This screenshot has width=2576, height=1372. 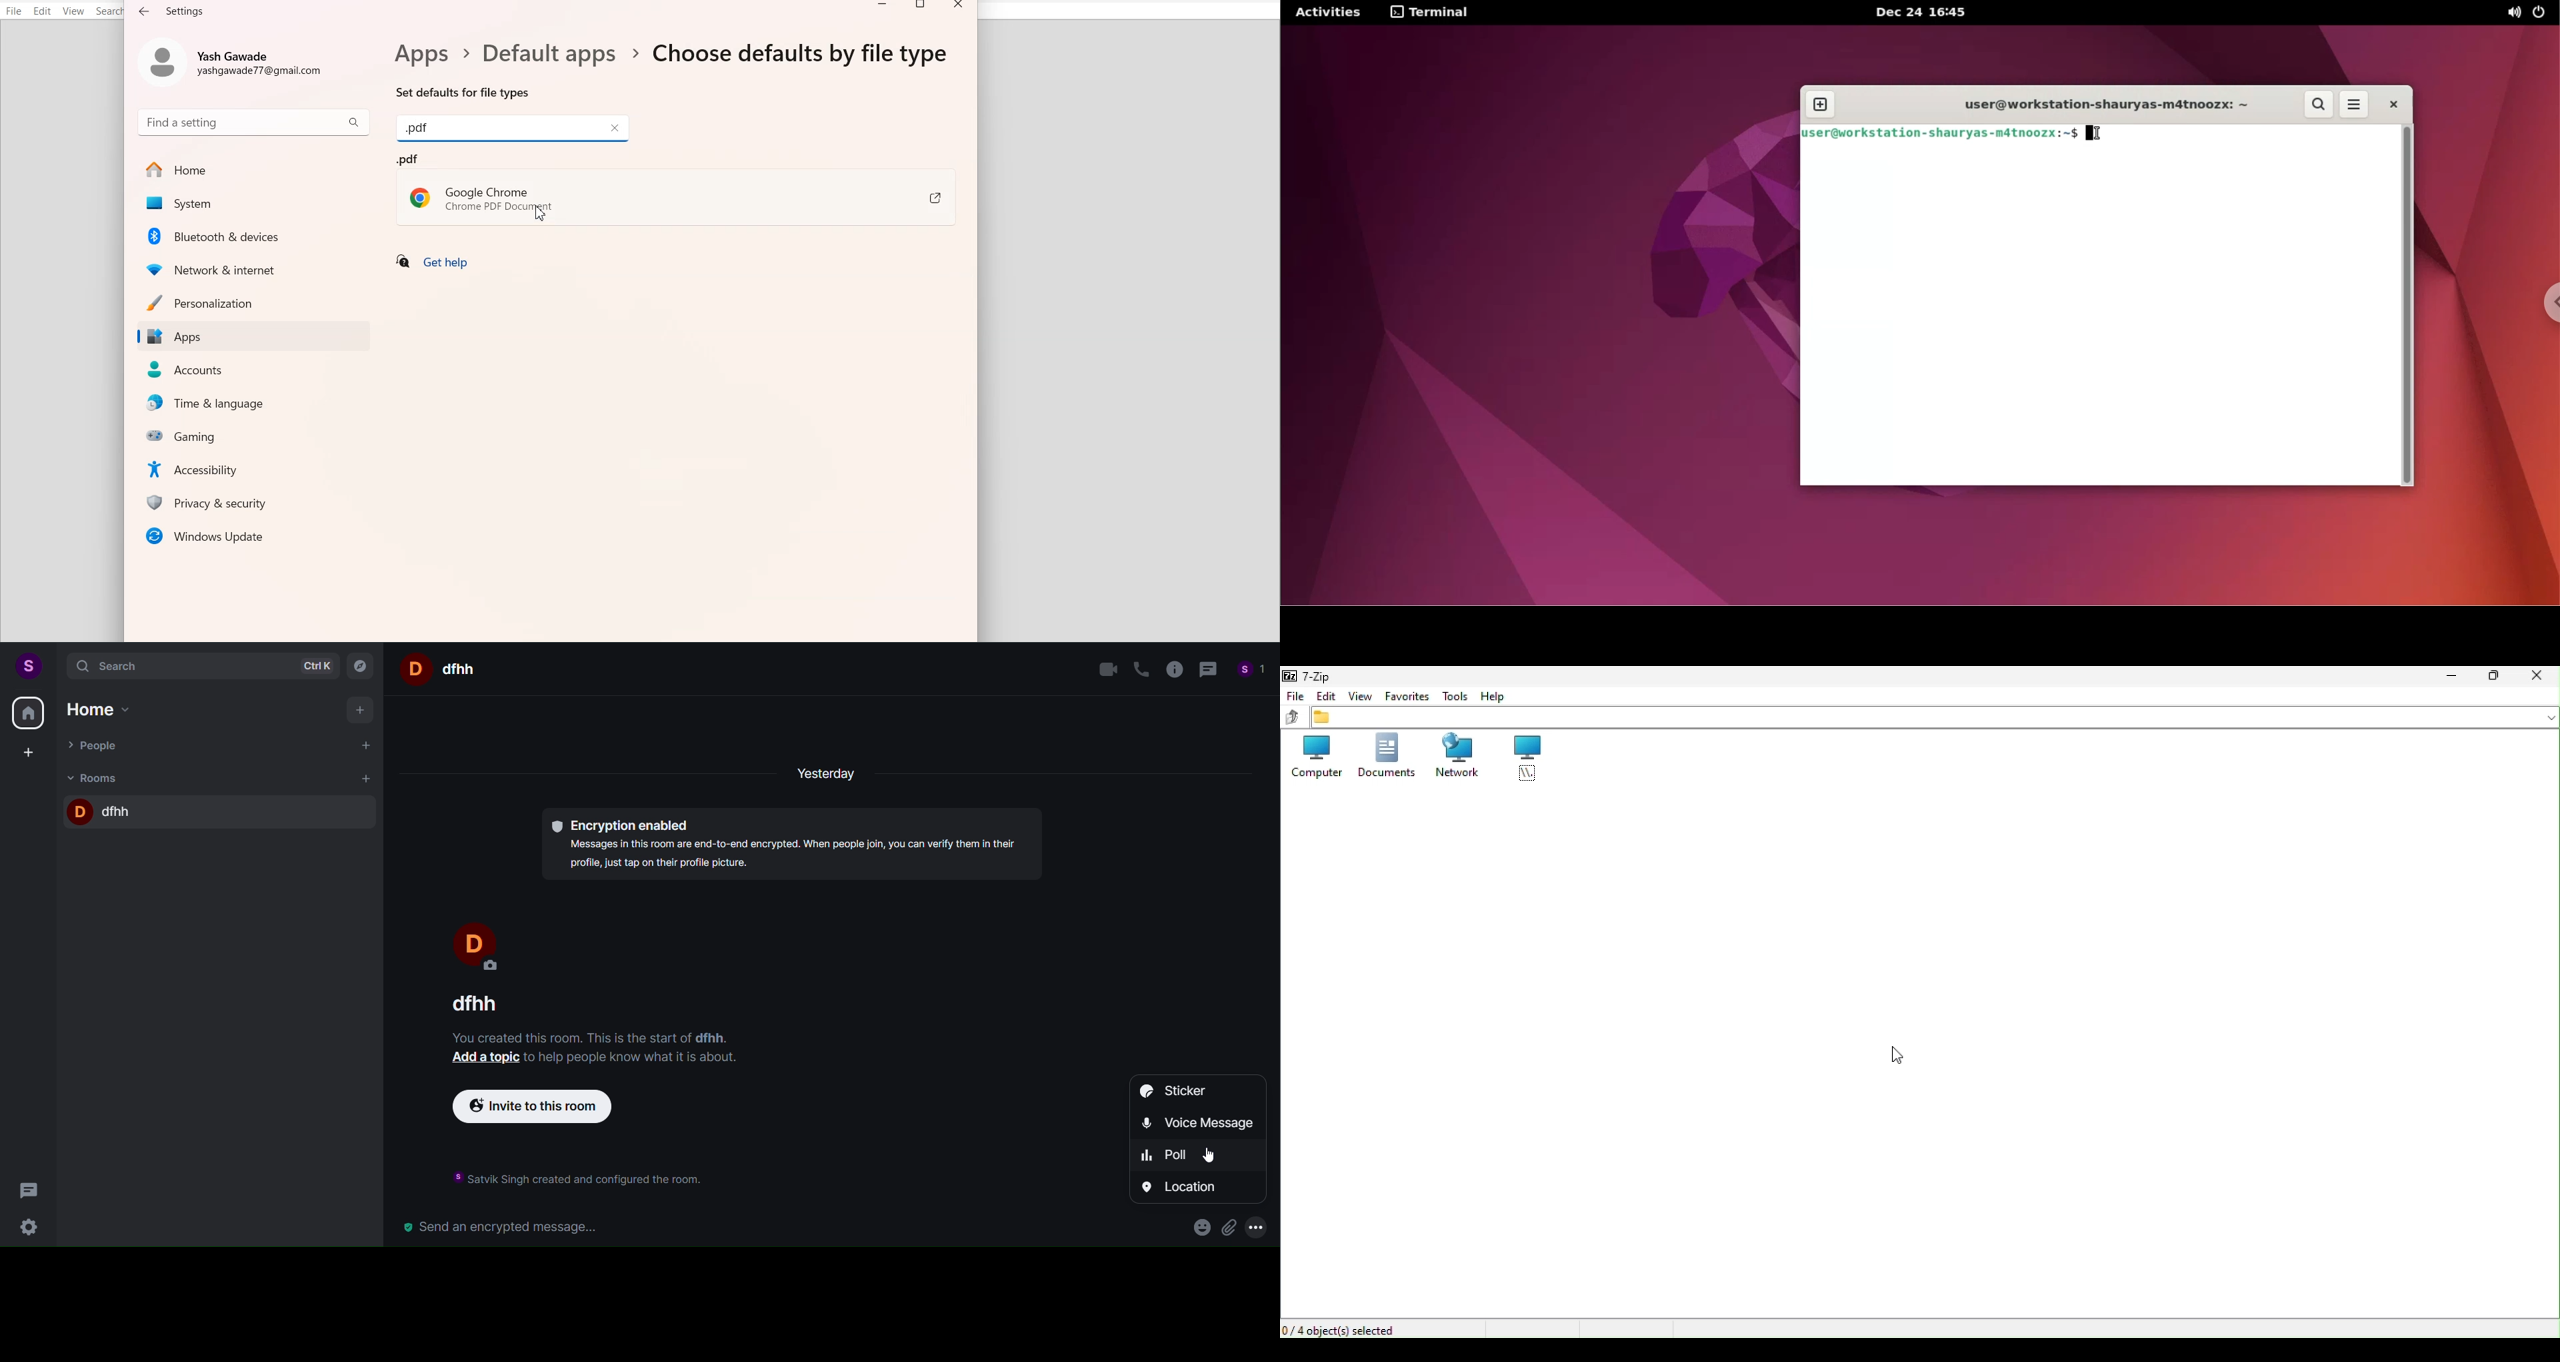 What do you see at coordinates (922, 7) in the screenshot?
I see `Maximize` at bounding box center [922, 7].